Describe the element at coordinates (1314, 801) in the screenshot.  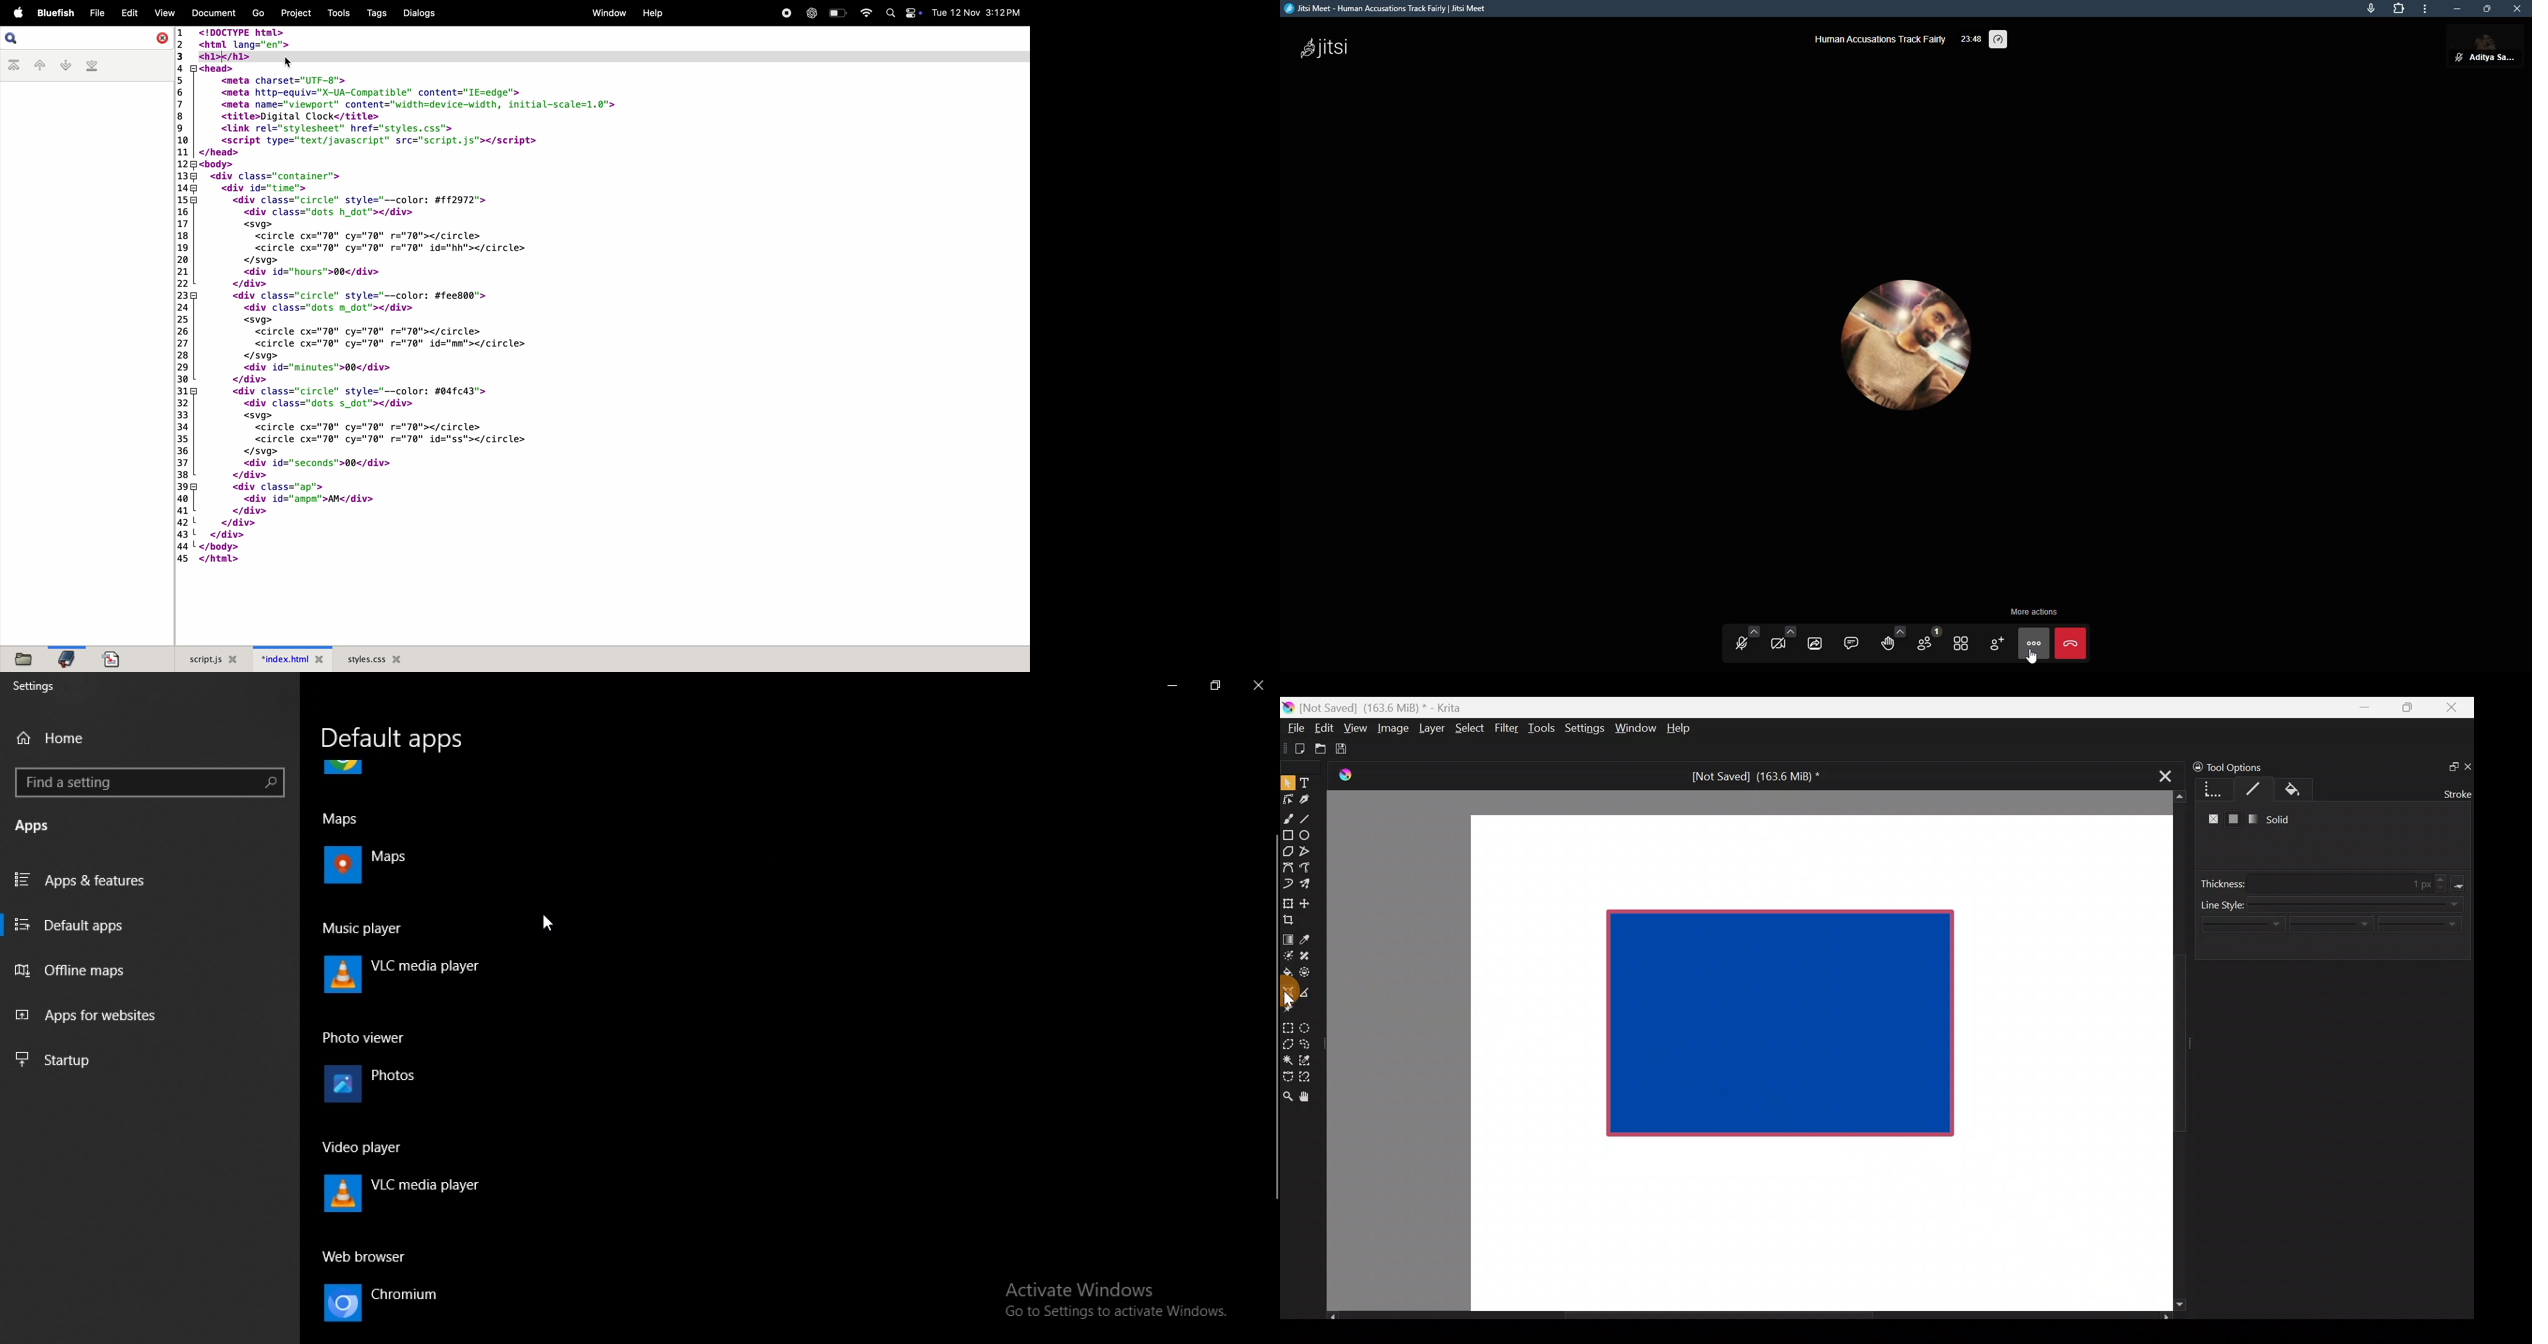
I see `Calligraphy` at that location.